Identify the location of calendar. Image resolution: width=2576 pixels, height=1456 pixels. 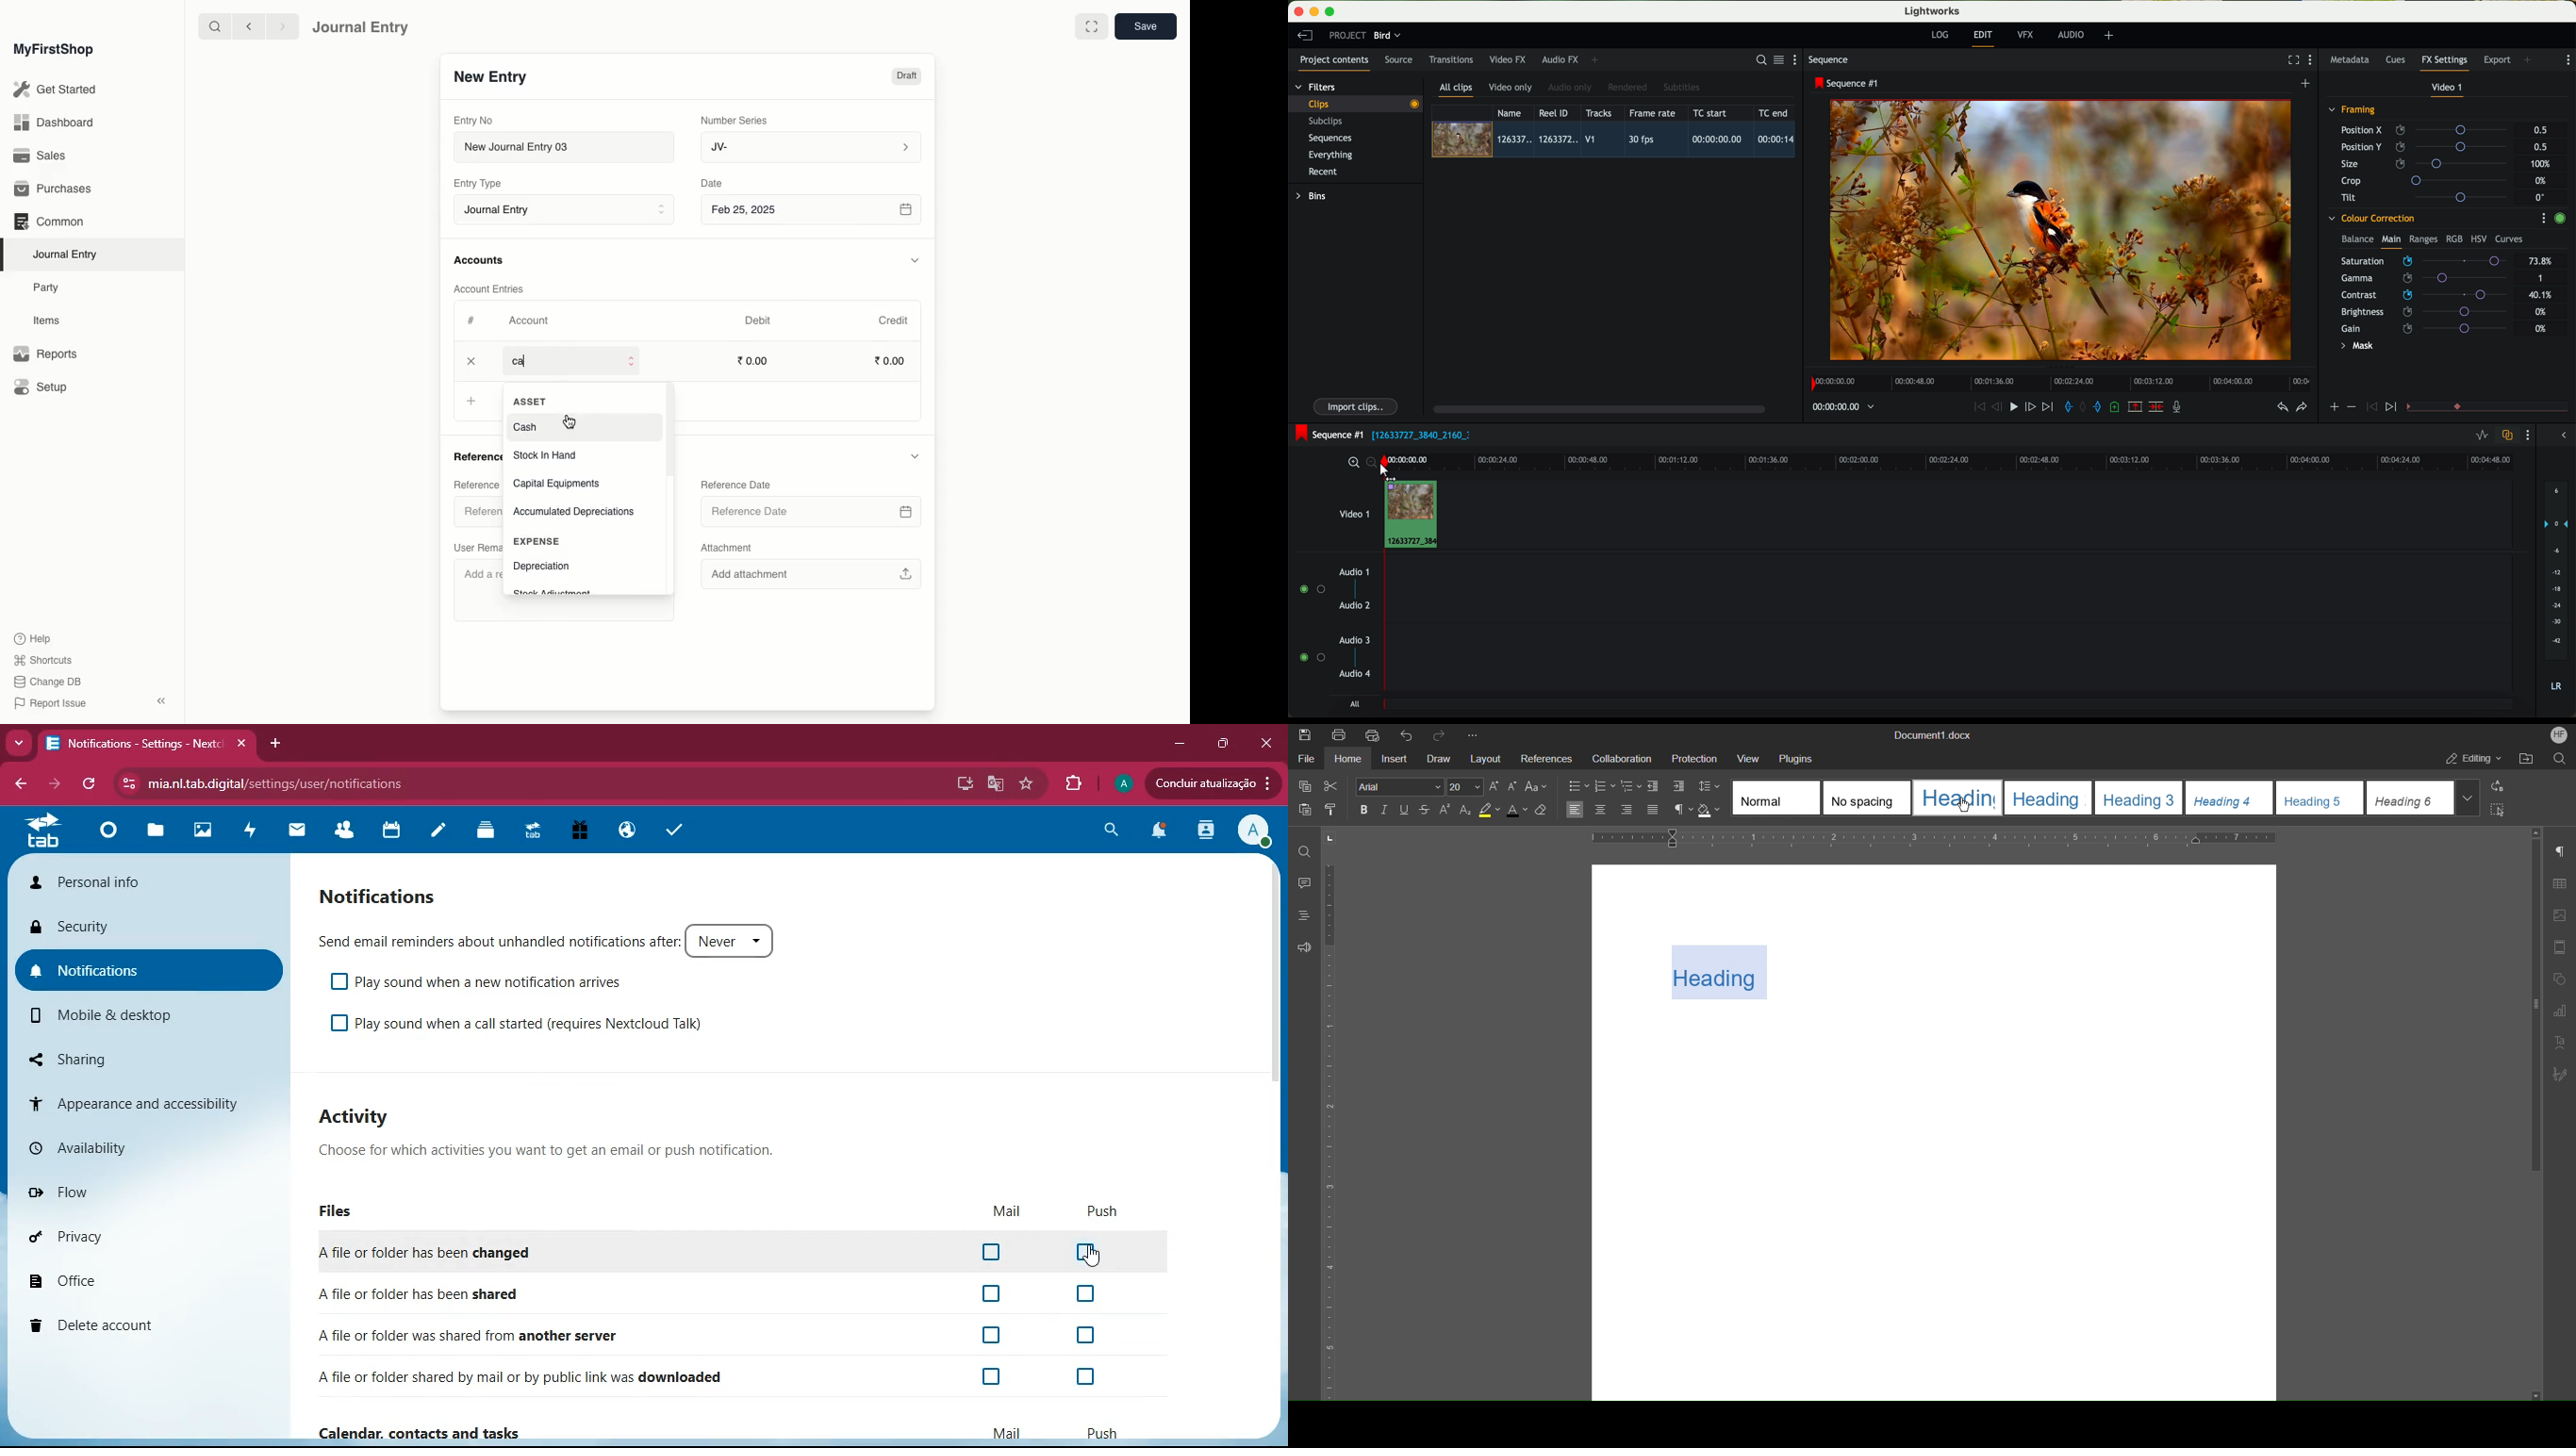
(391, 830).